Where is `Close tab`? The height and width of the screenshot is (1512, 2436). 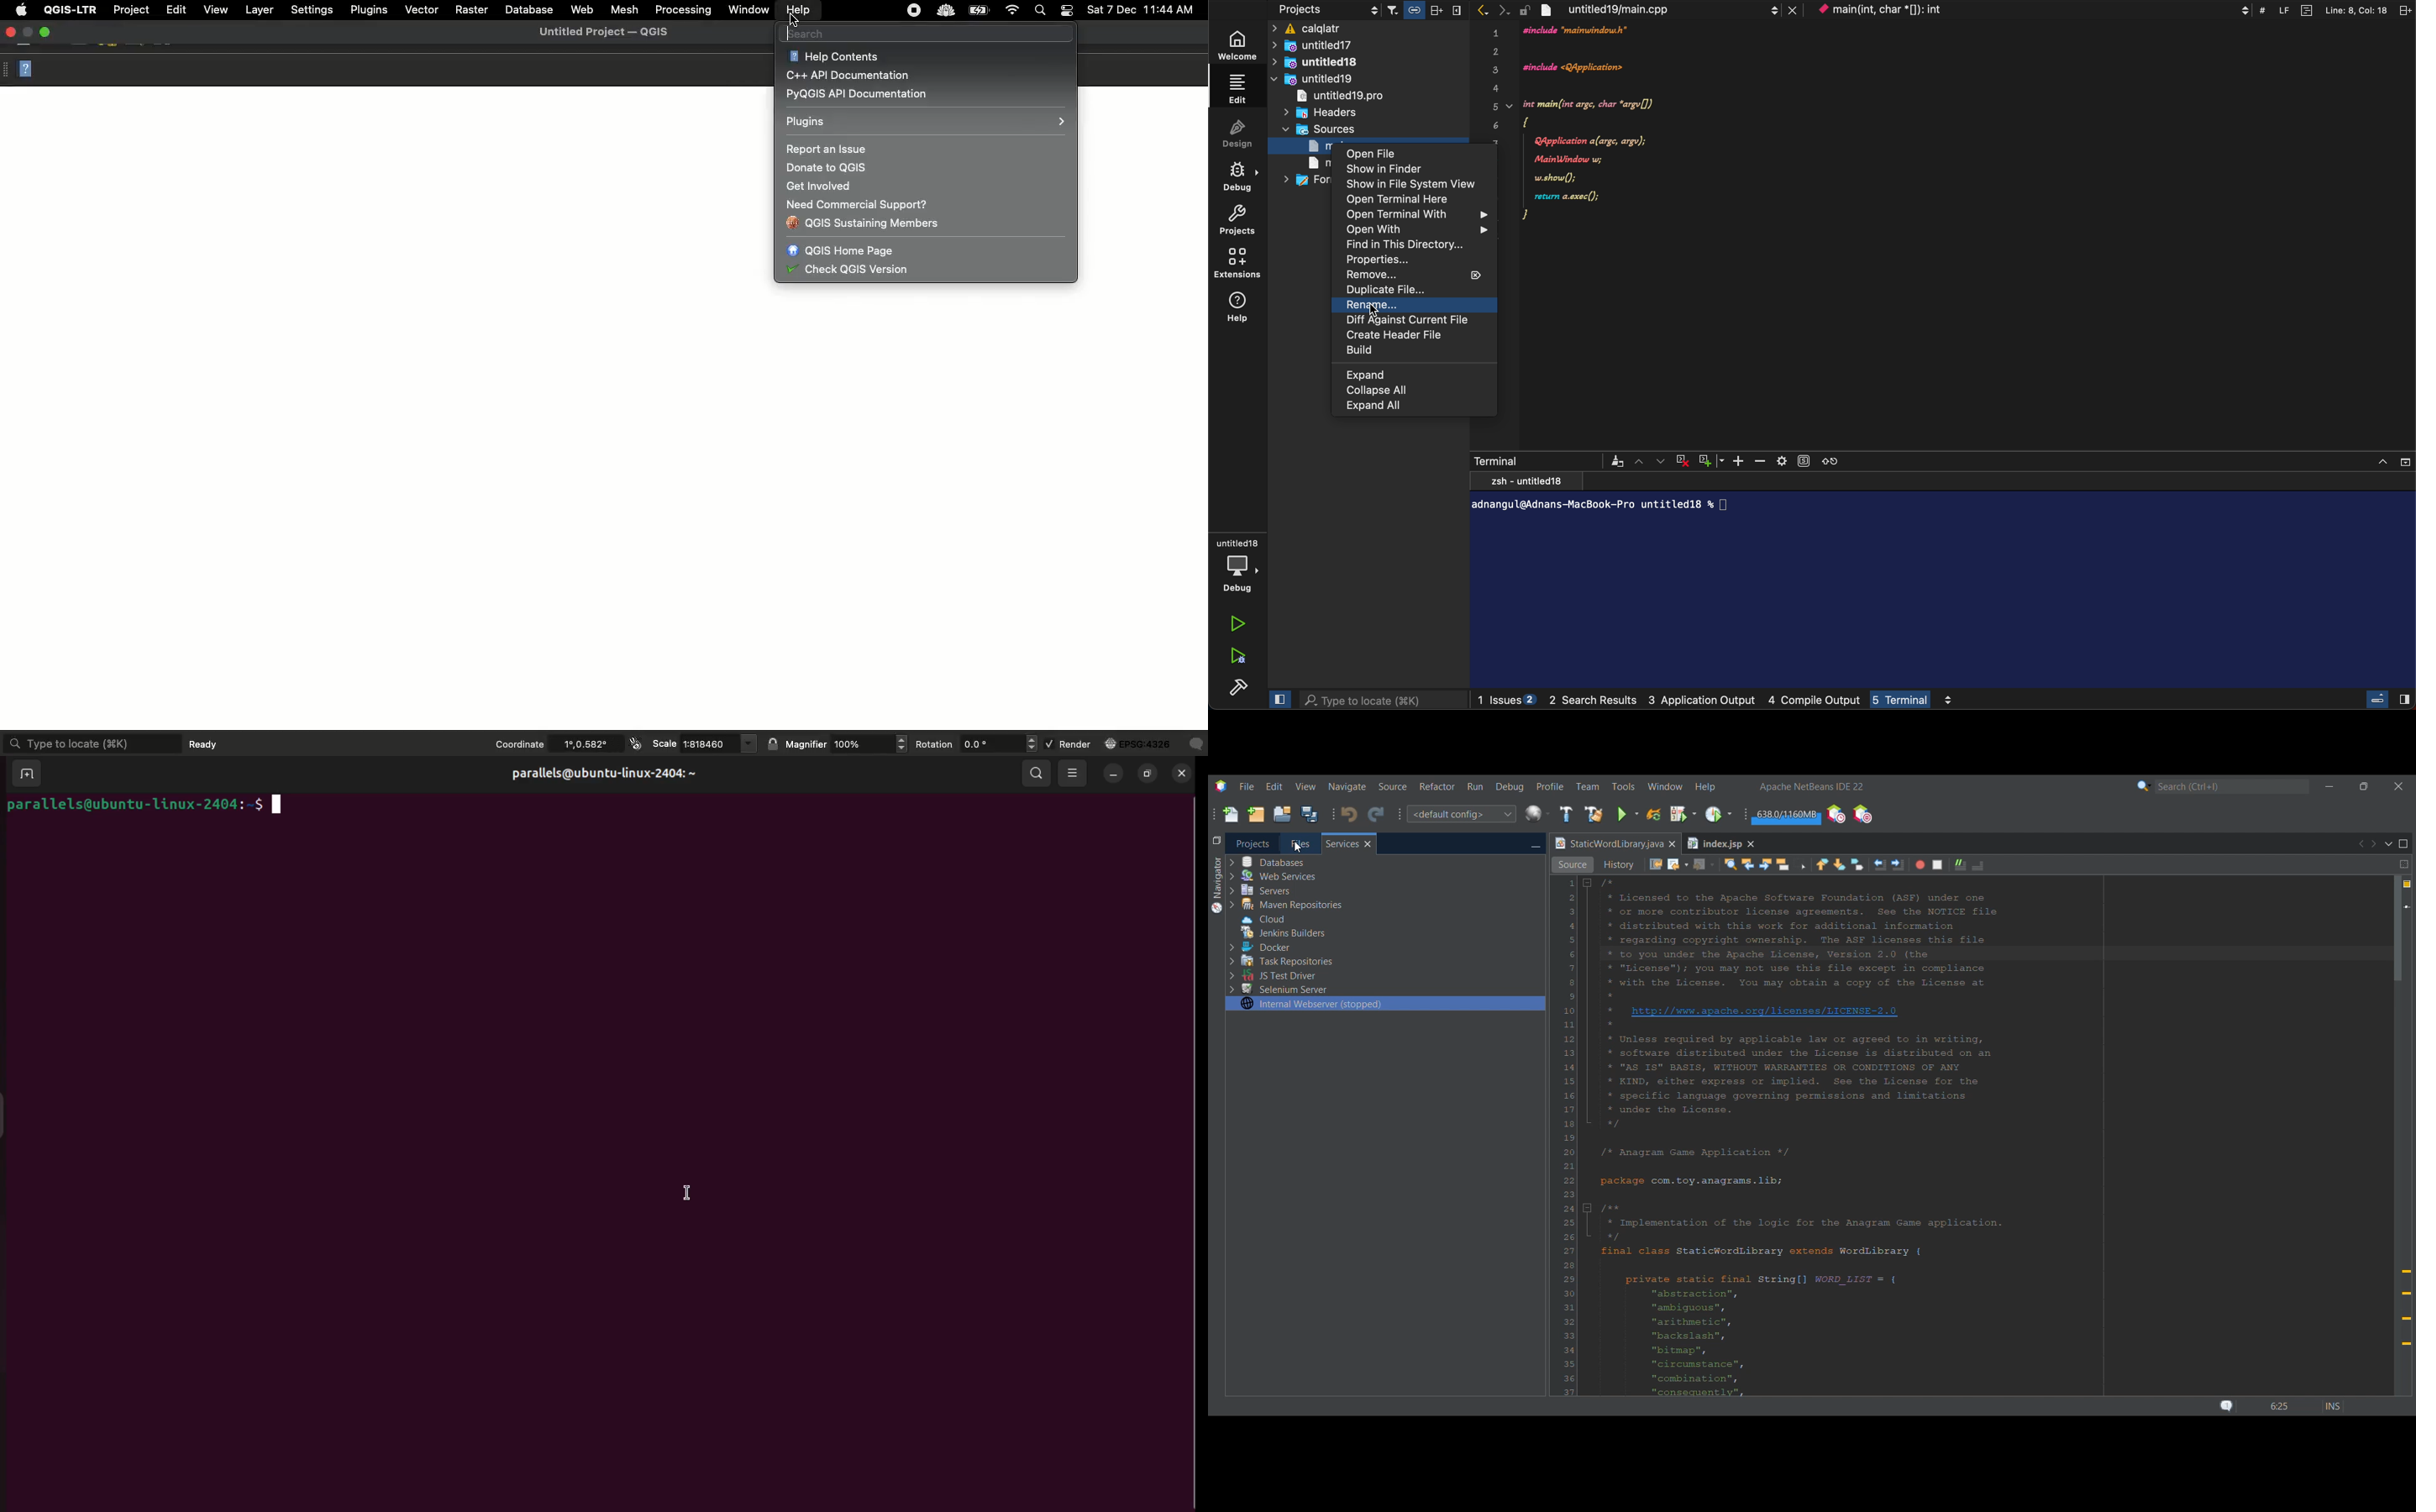 Close tab is located at coordinates (1368, 844).